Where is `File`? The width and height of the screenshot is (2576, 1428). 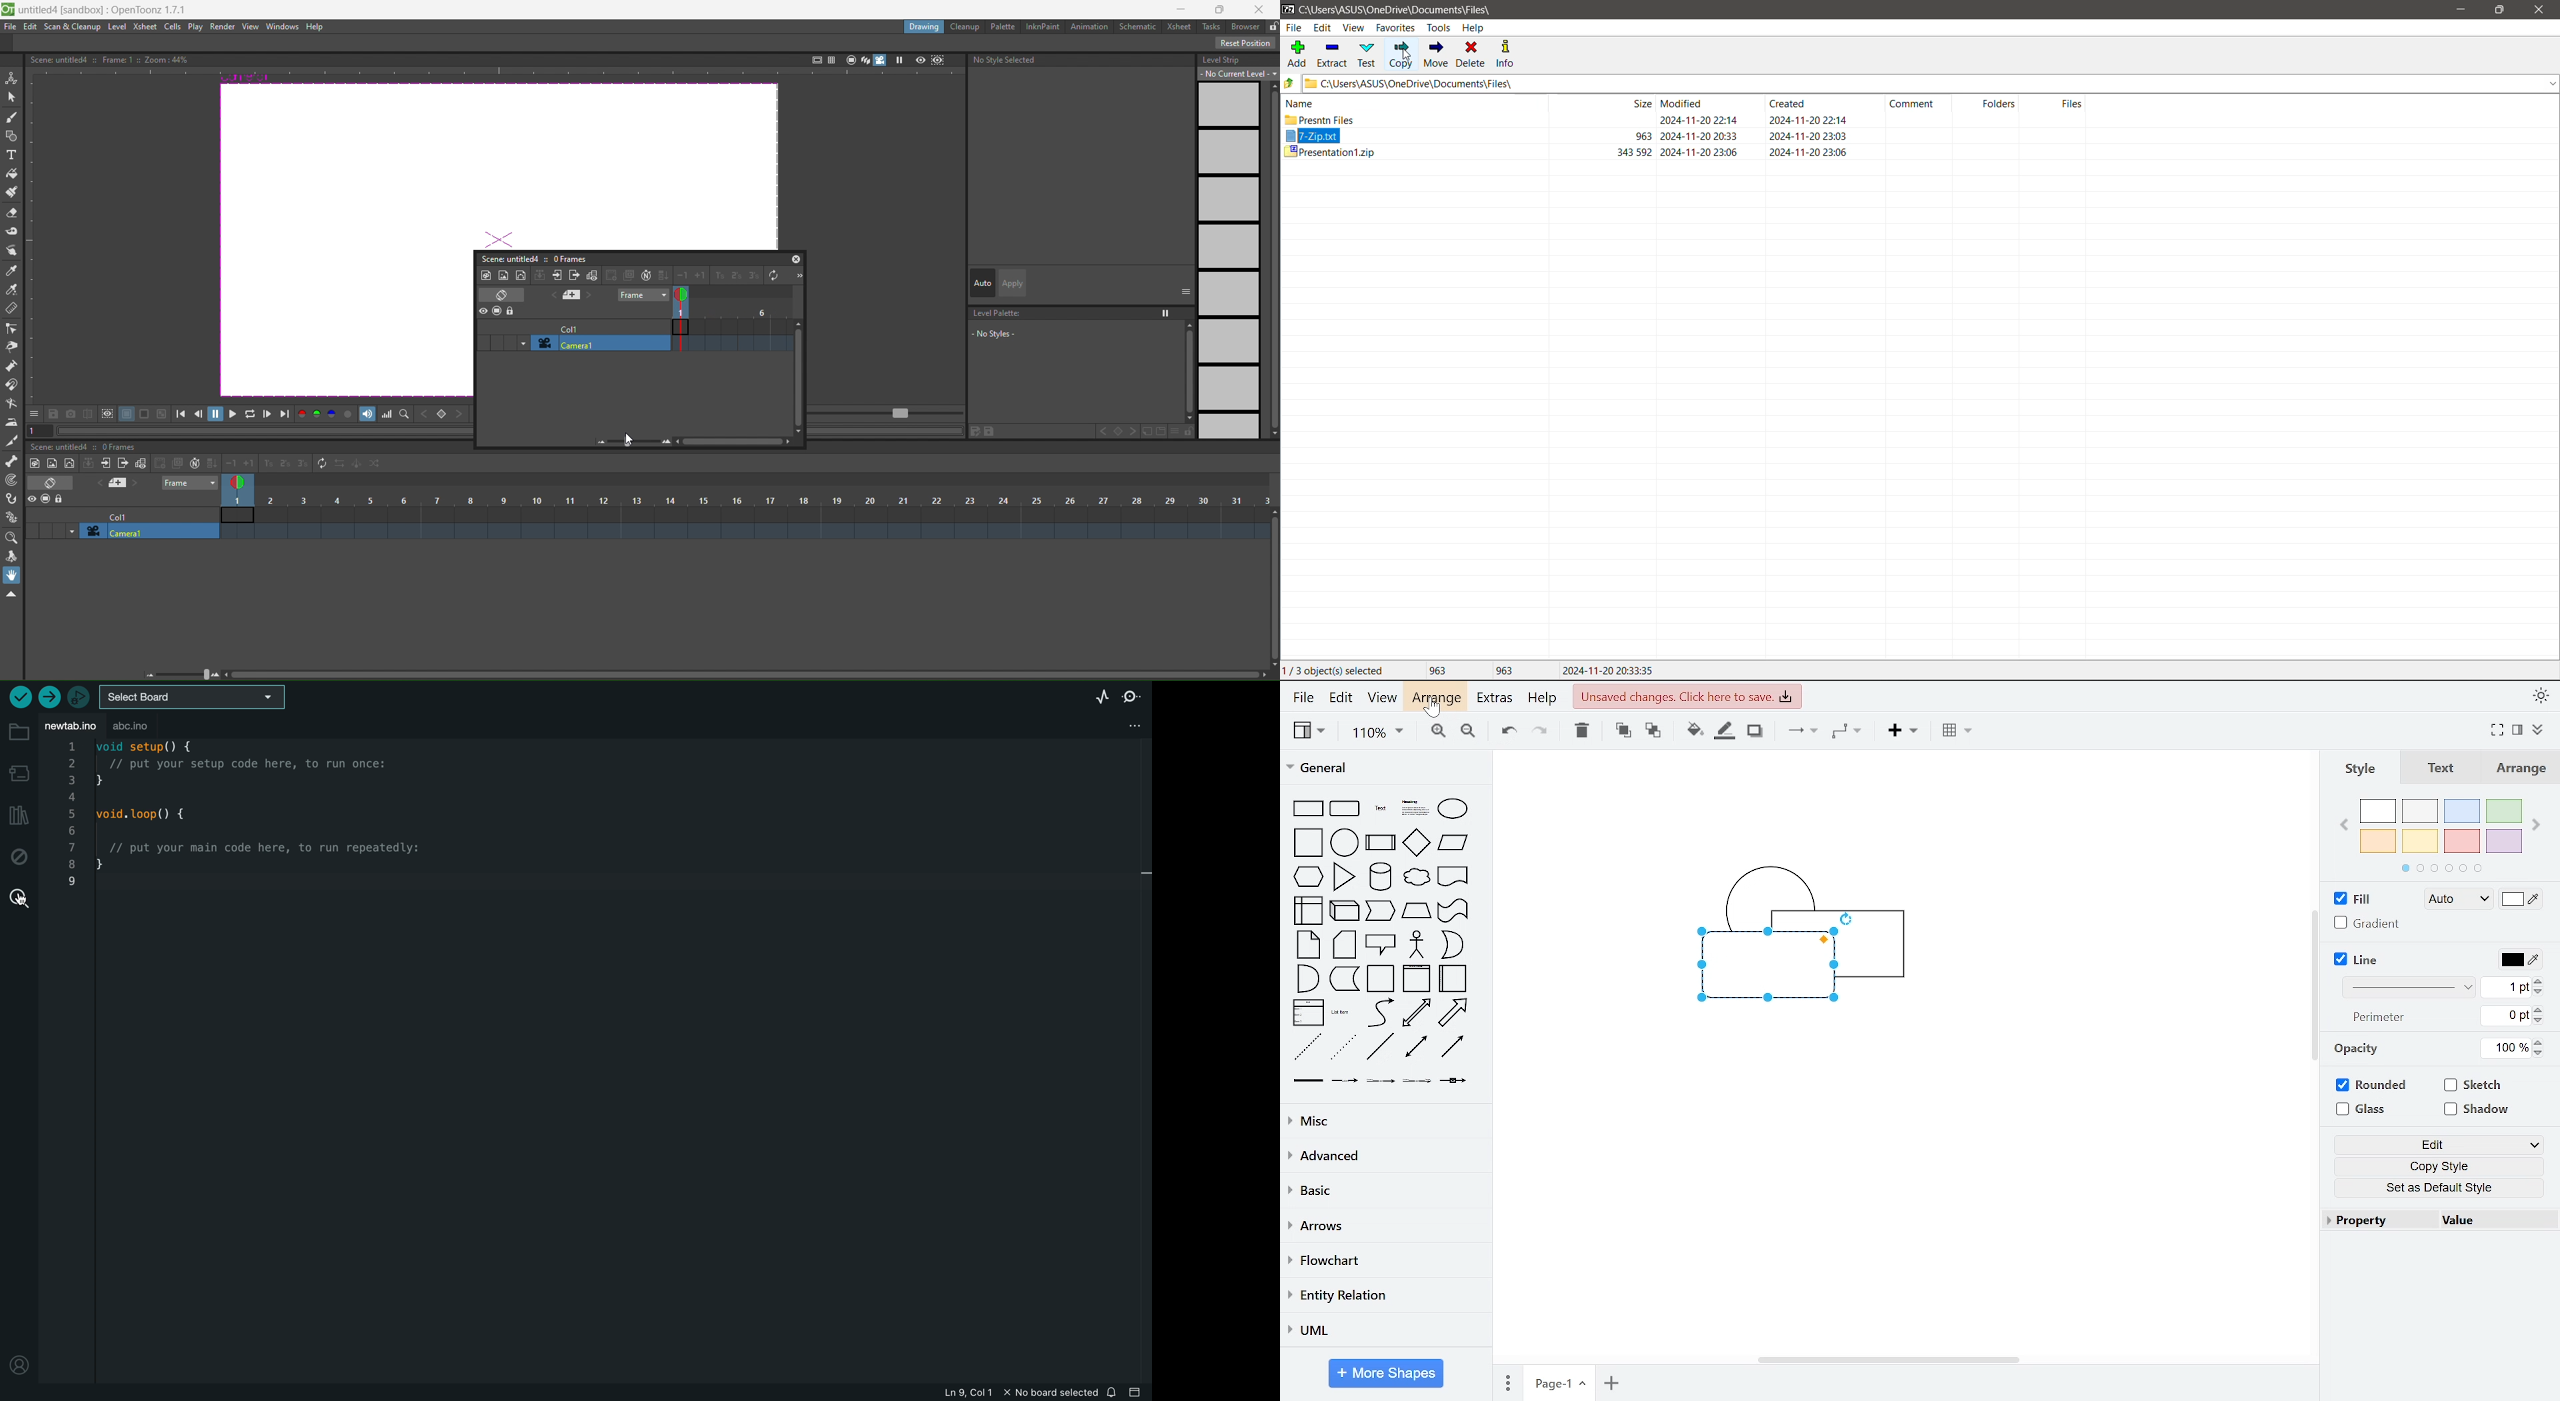 File is located at coordinates (1293, 27).